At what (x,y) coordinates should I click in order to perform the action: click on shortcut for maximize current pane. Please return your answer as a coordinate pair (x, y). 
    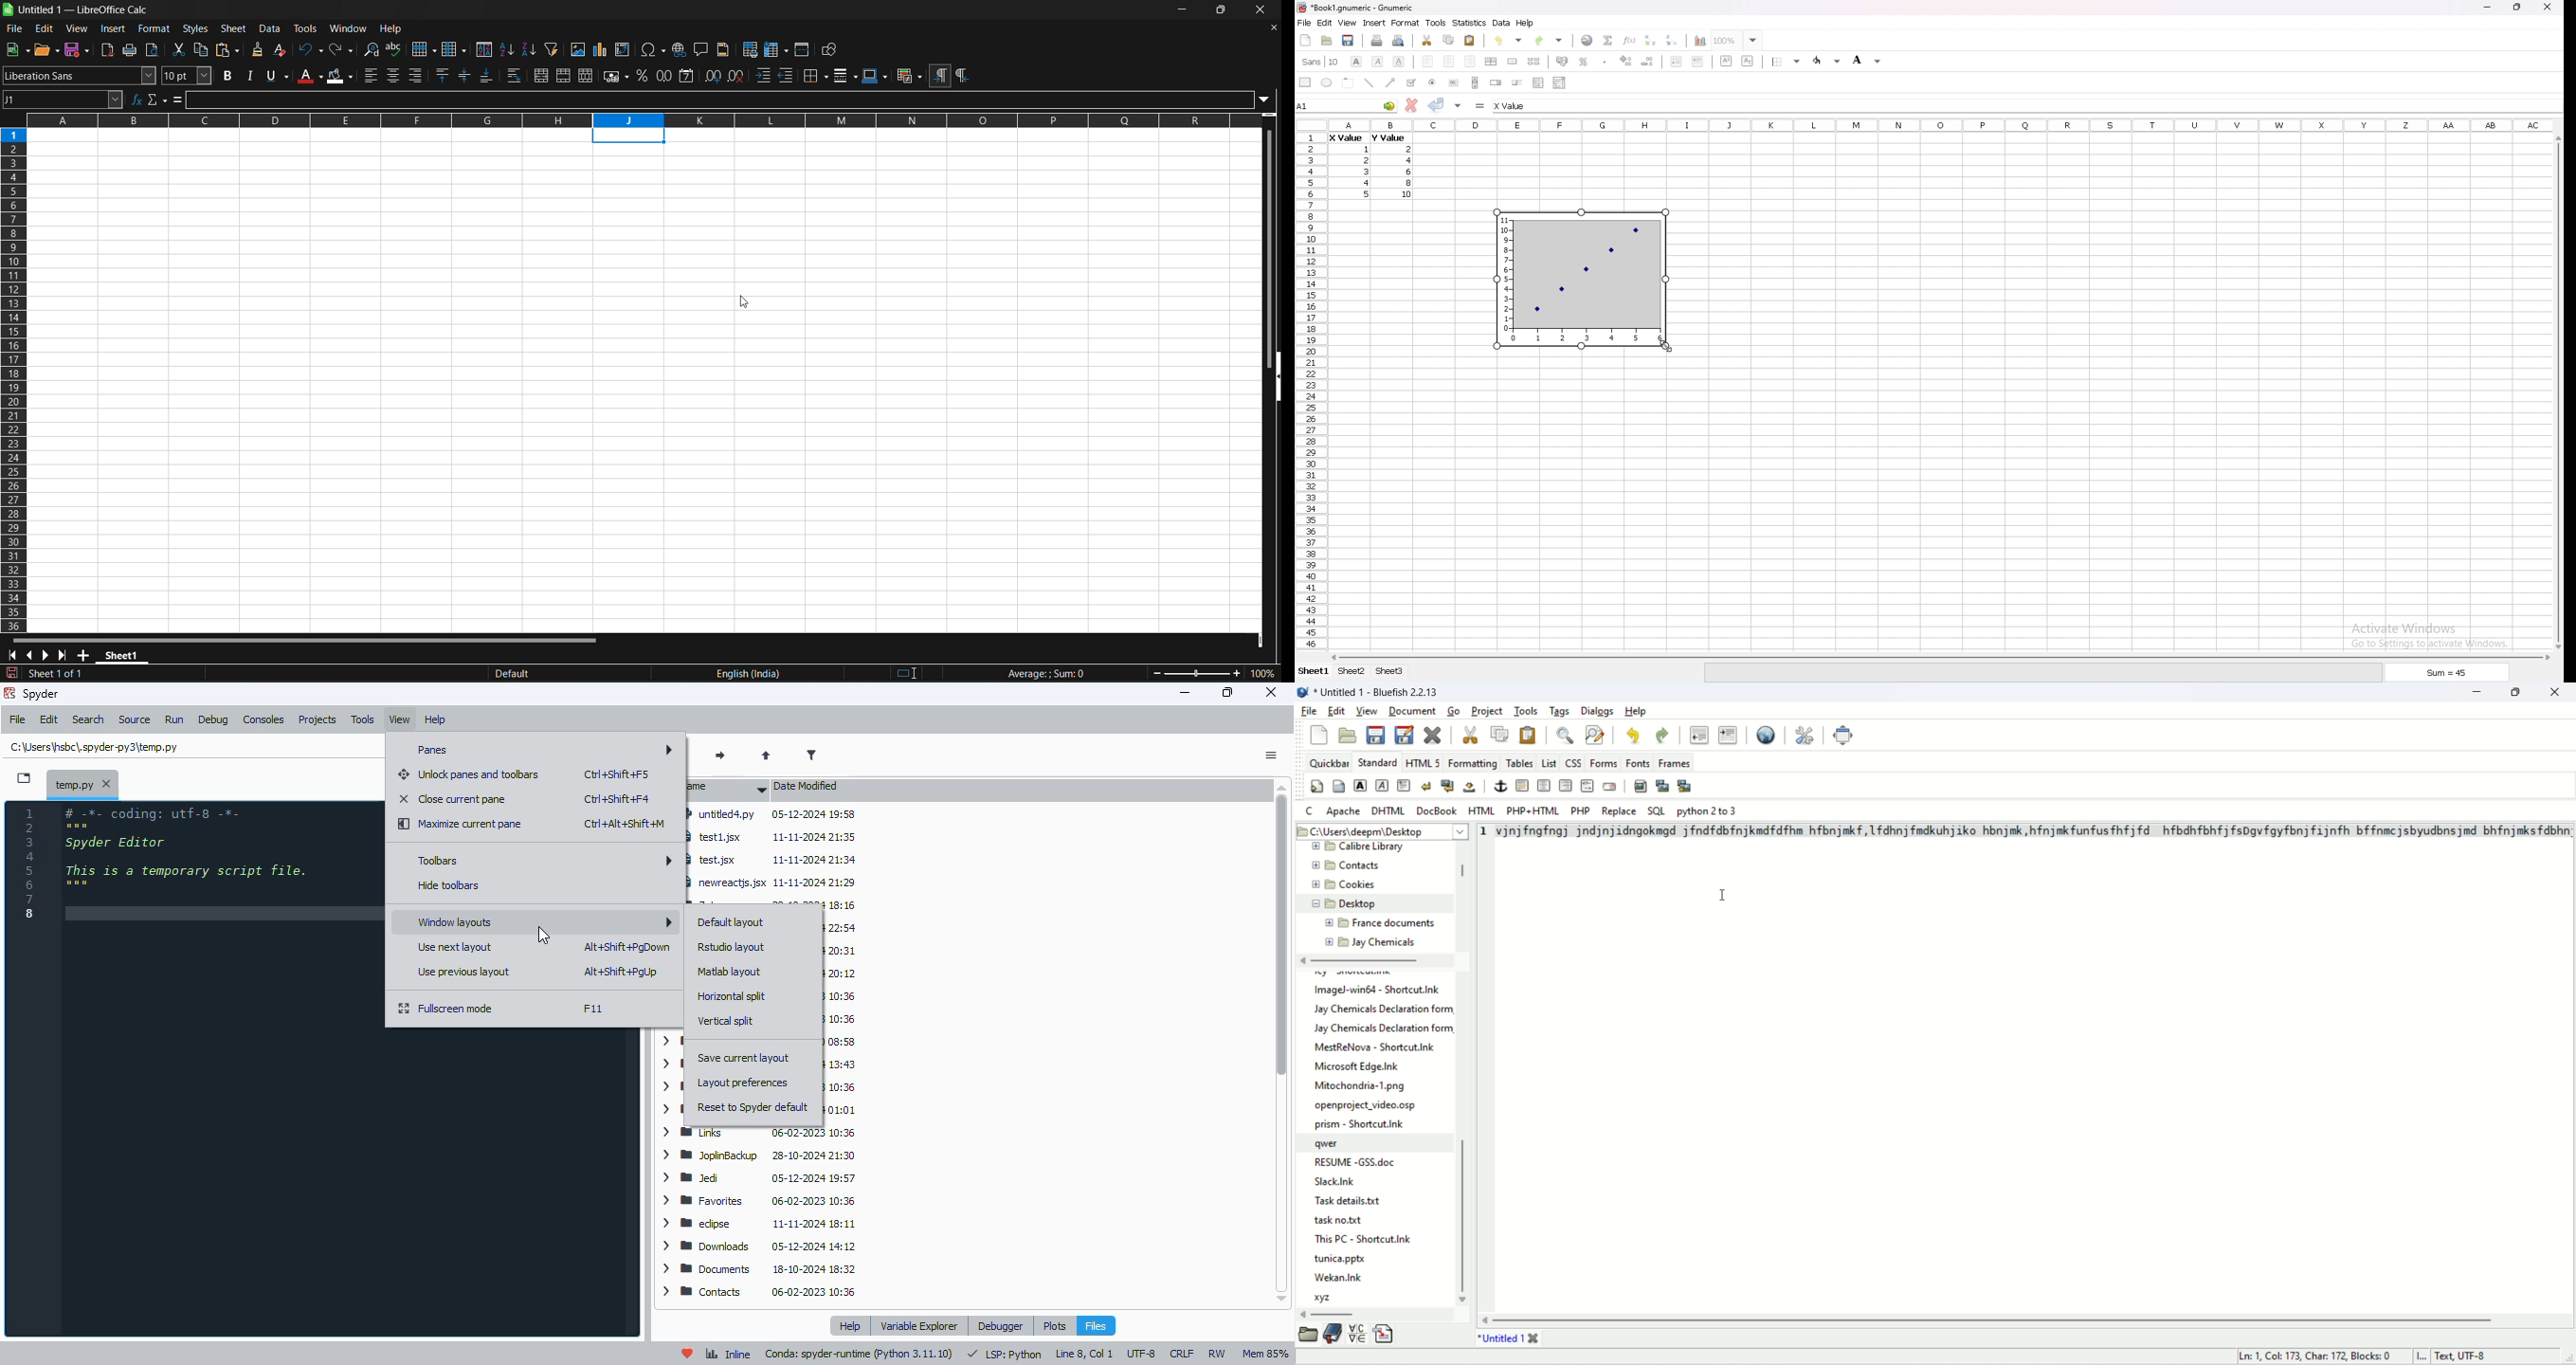
    Looking at the image, I should click on (623, 824).